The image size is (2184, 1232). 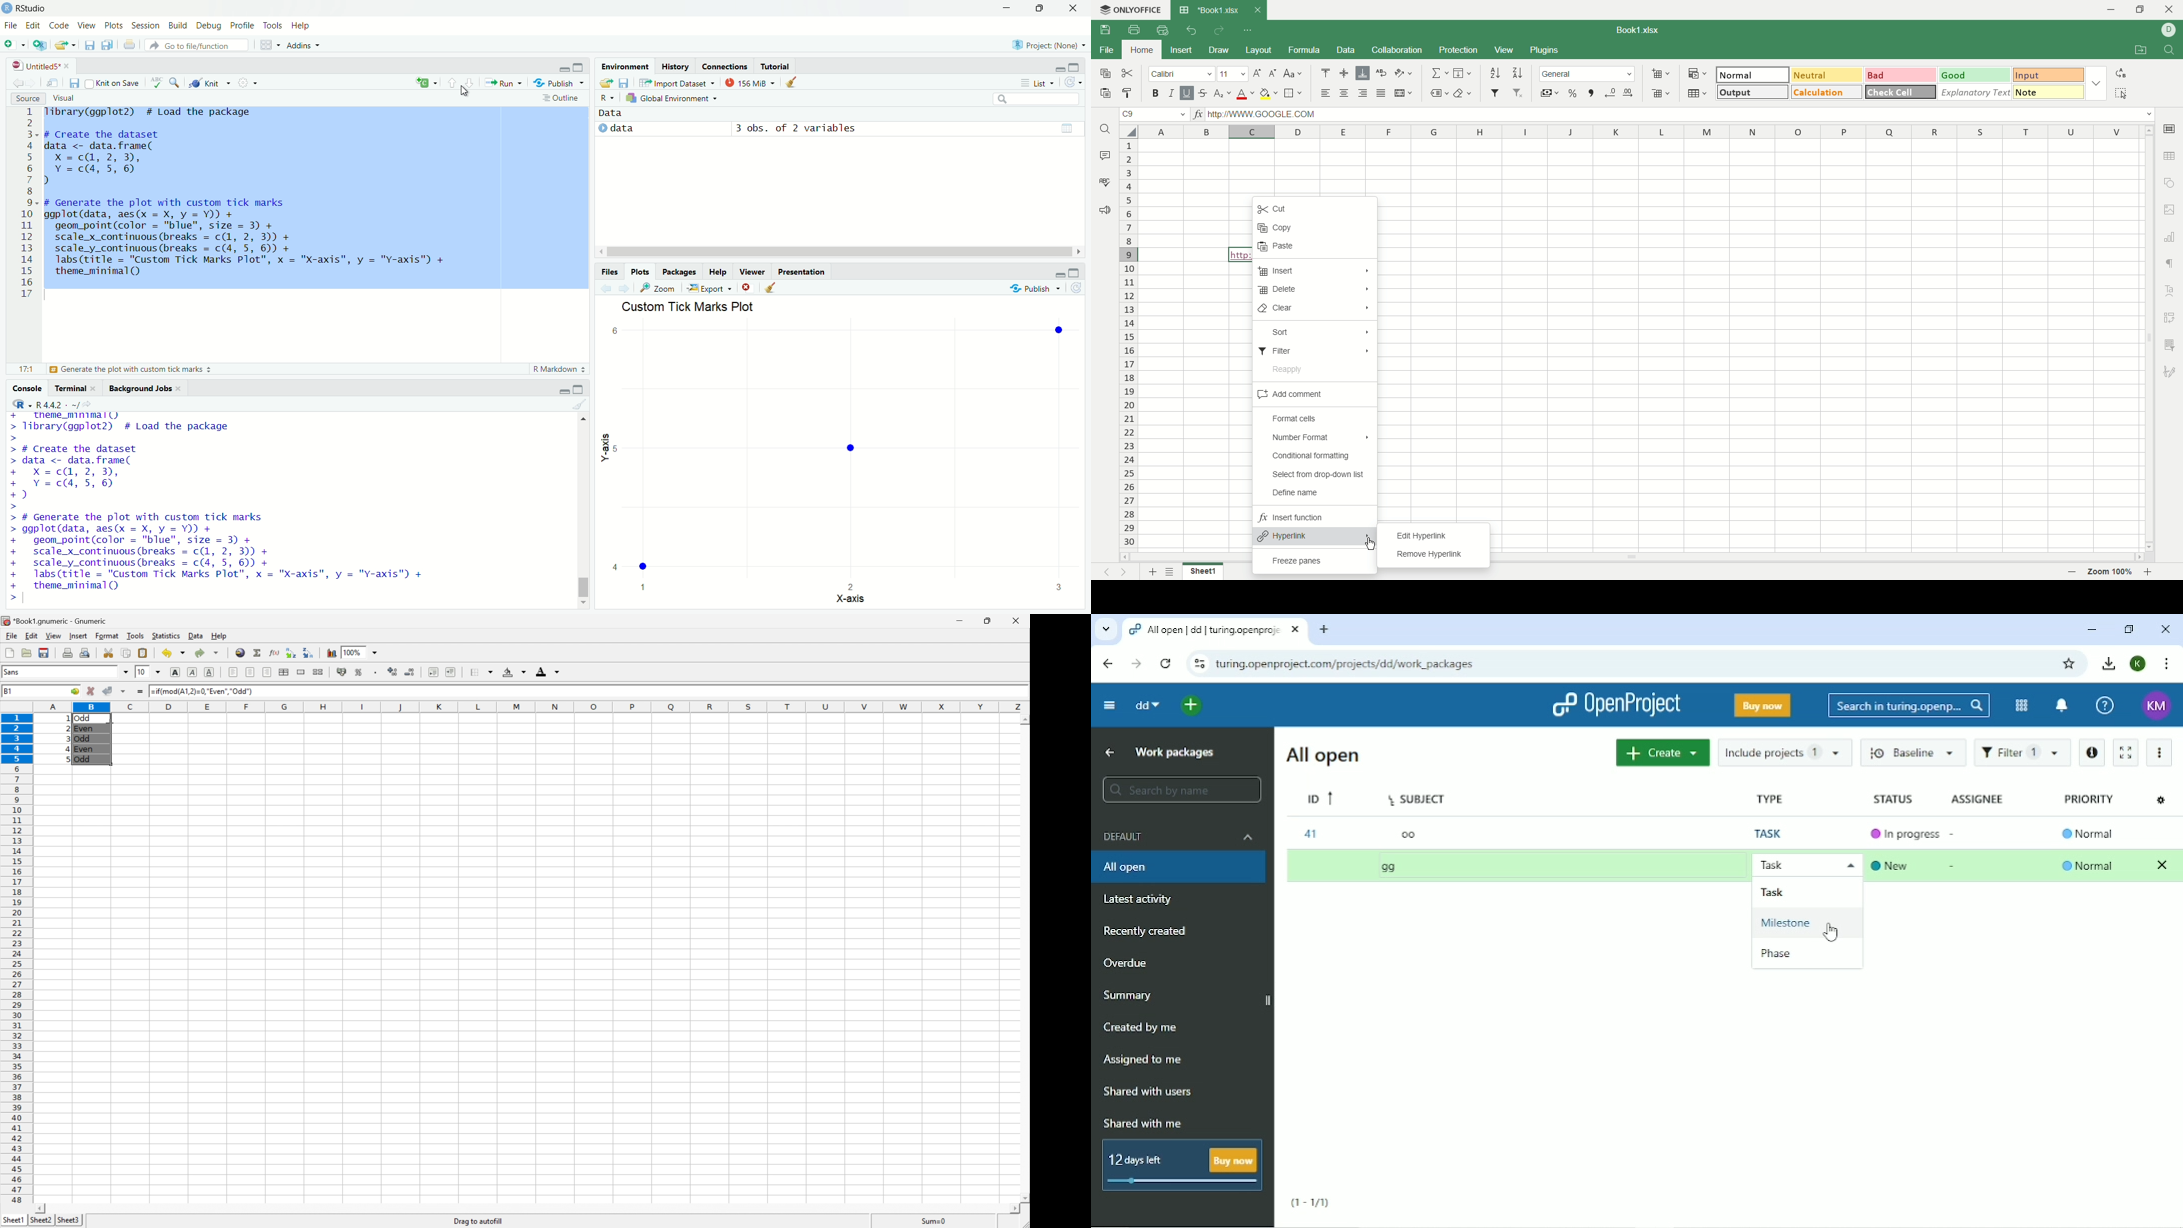 What do you see at coordinates (584, 604) in the screenshot?
I see `move down` at bounding box center [584, 604].